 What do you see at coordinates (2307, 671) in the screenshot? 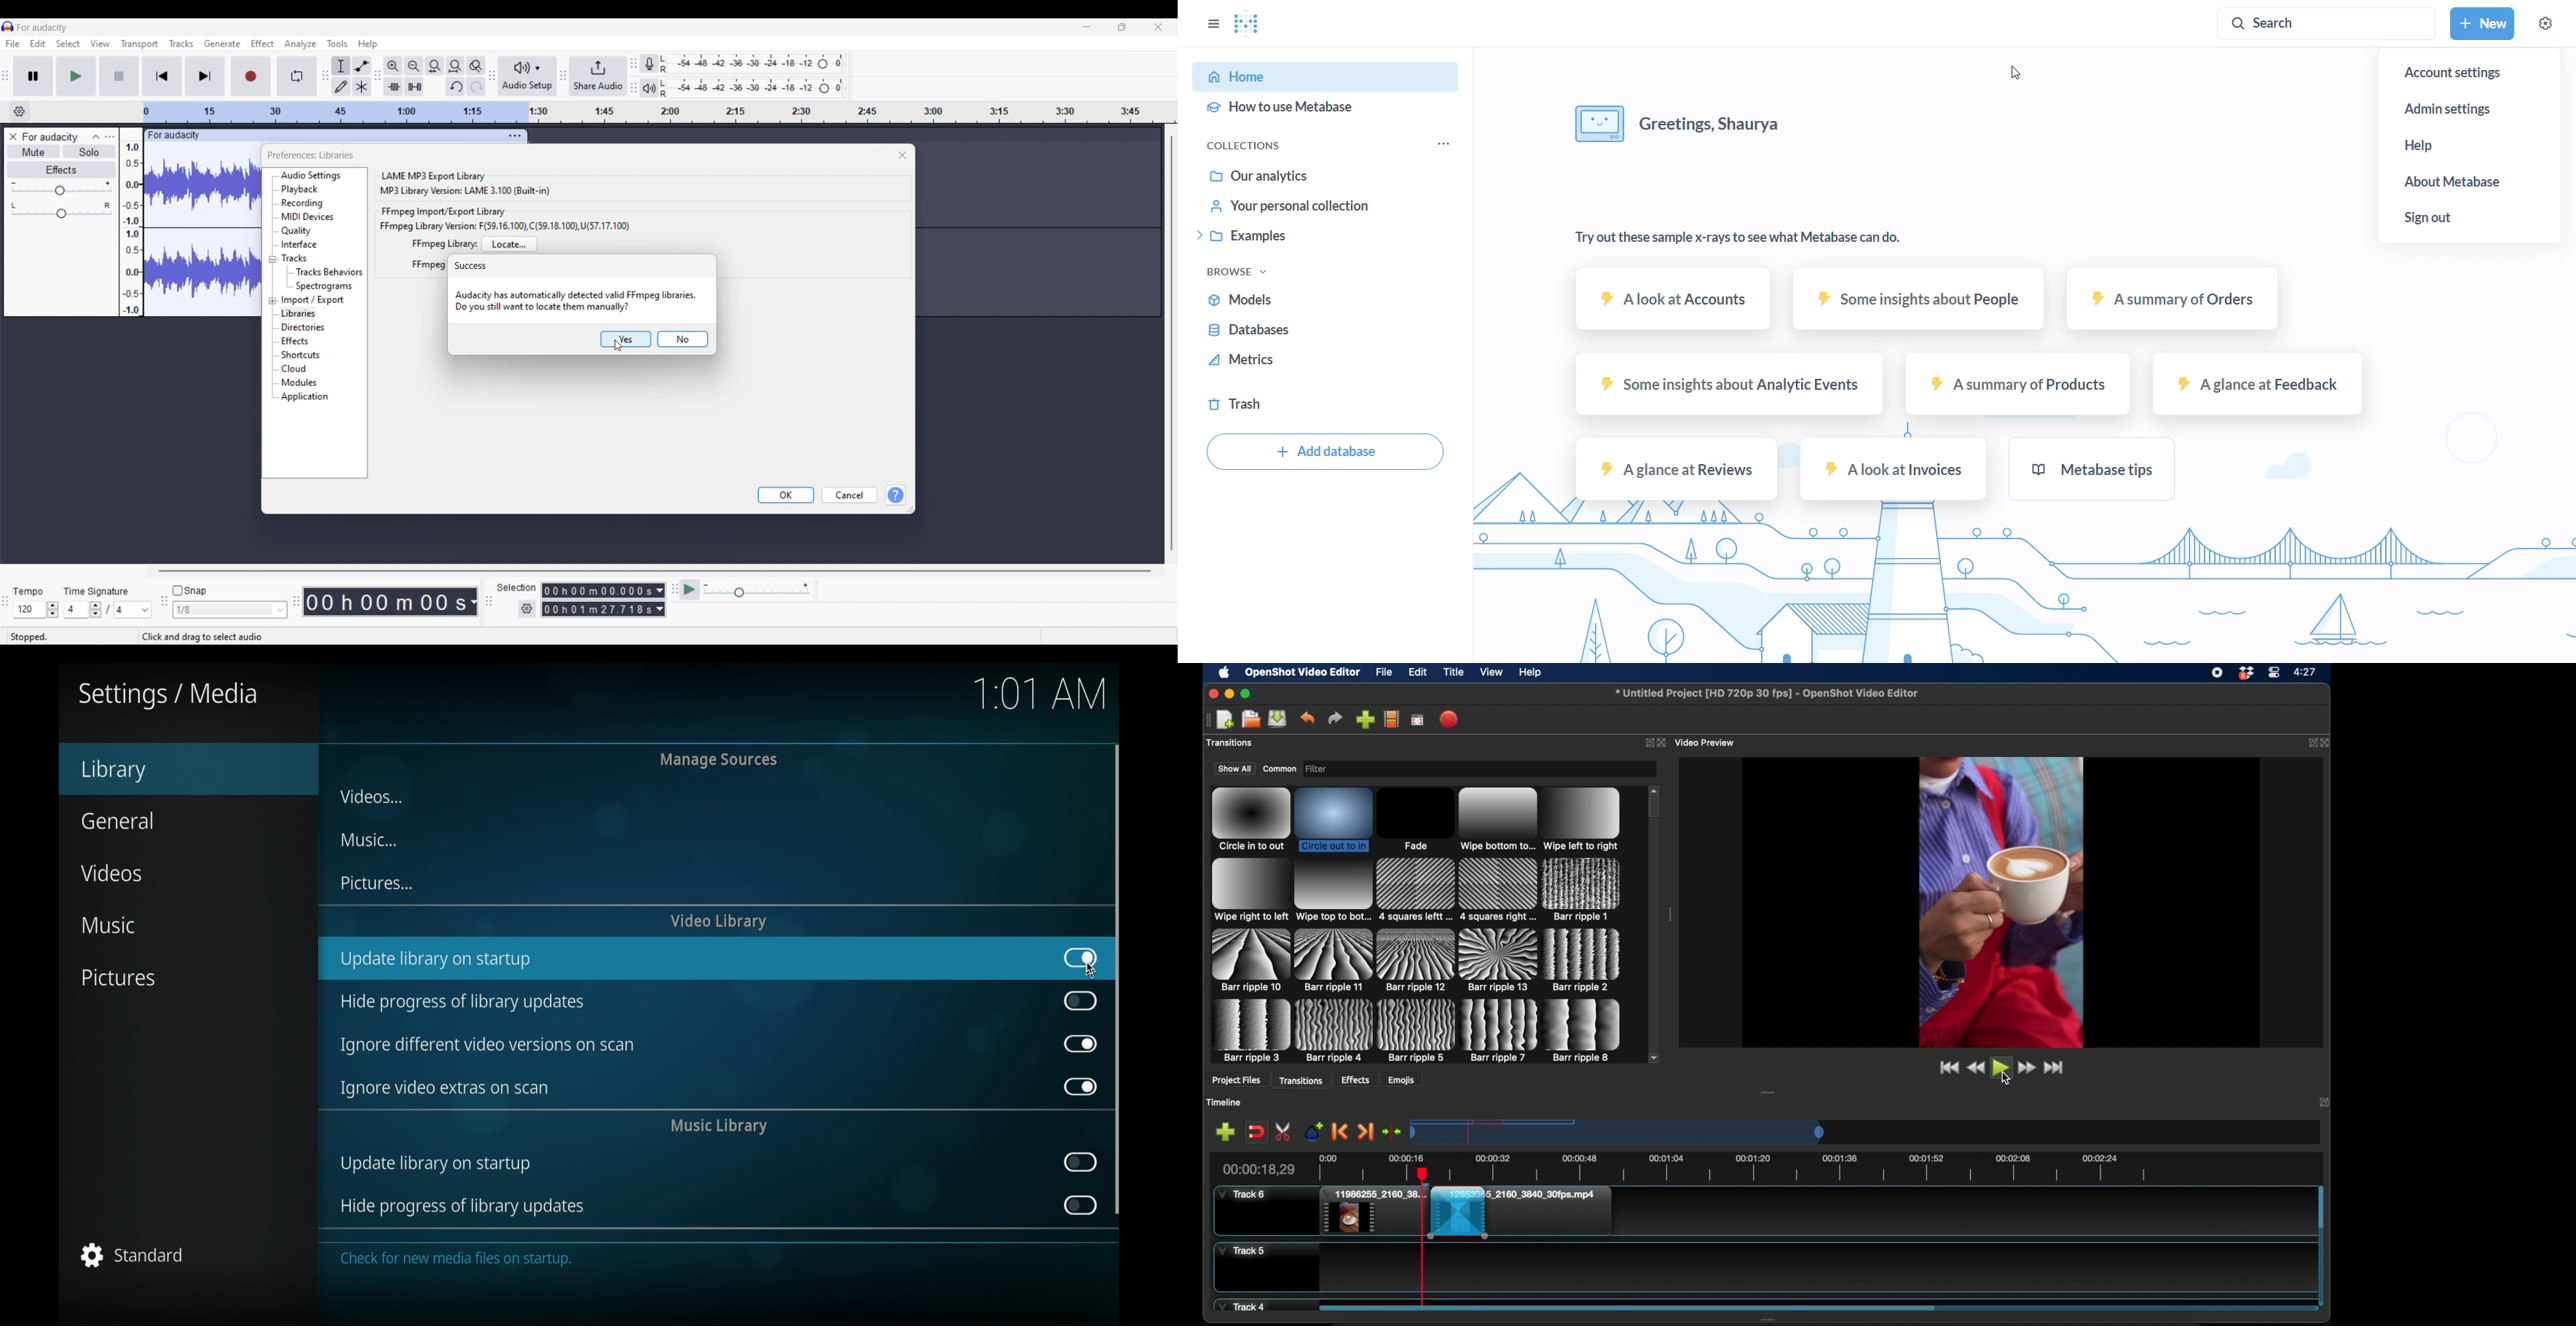
I see `time` at bounding box center [2307, 671].